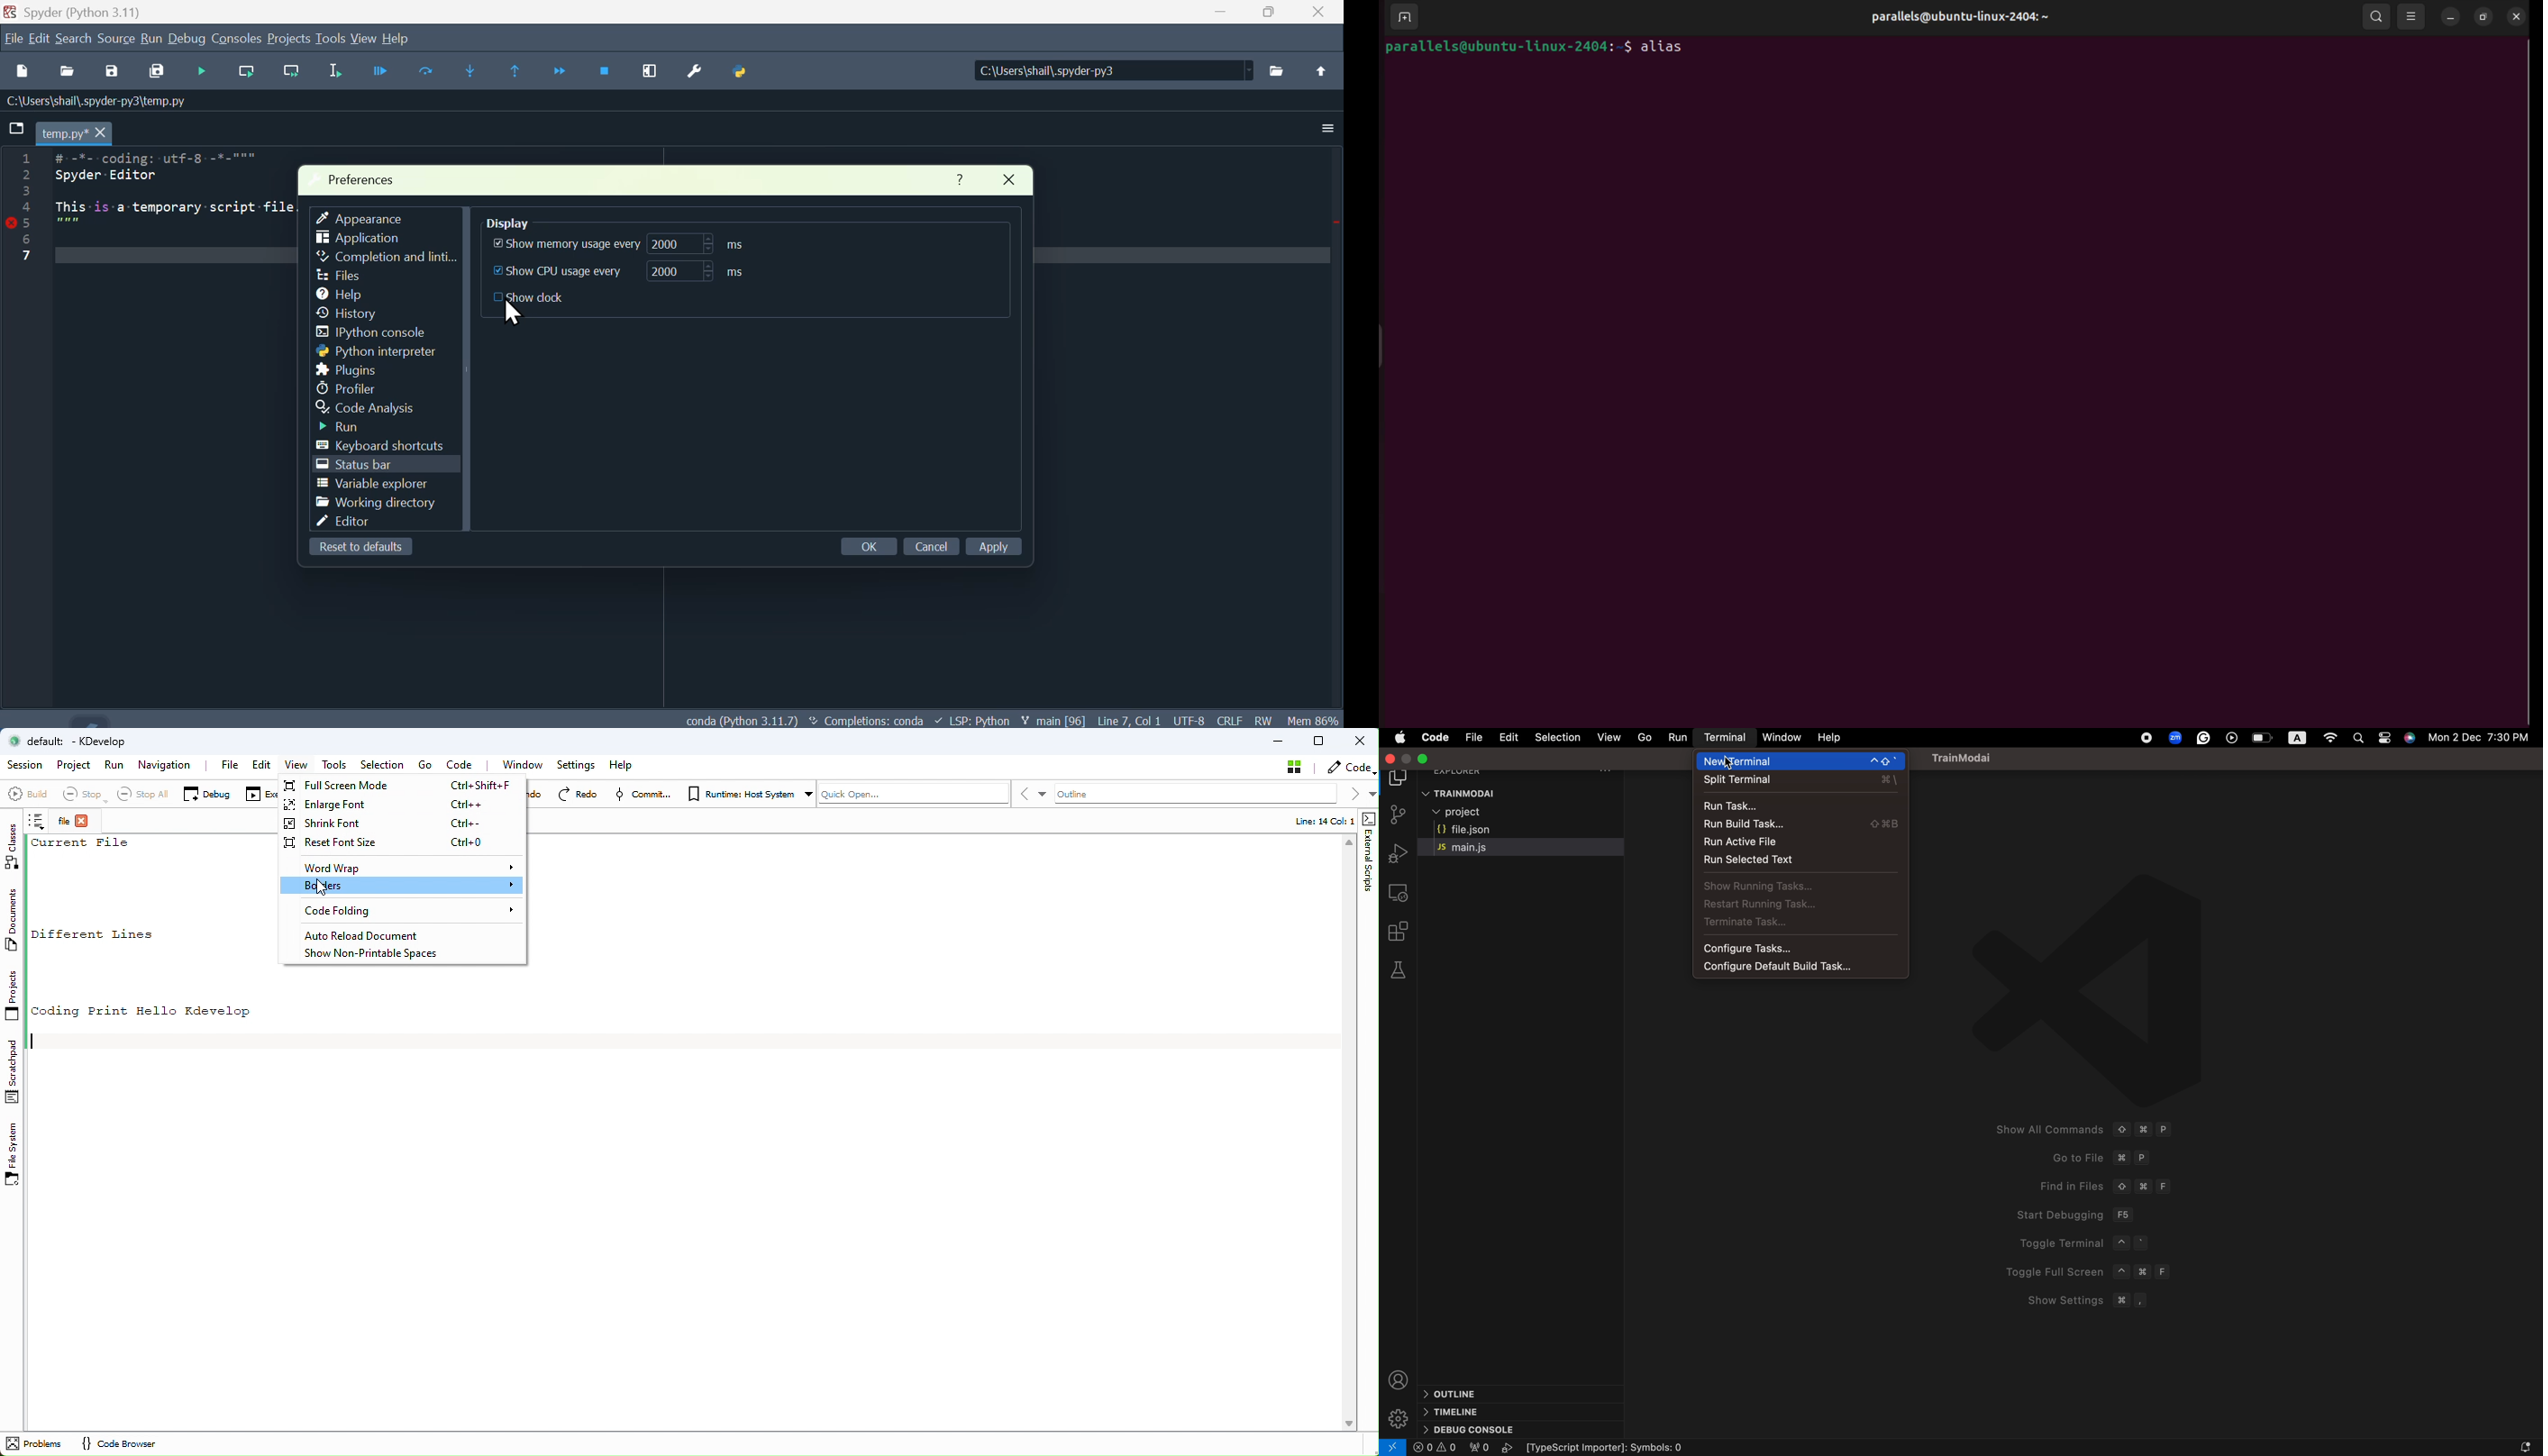 The width and height of the screenshot is (2548, 1456). I want to click on search, so click(2377, 16).